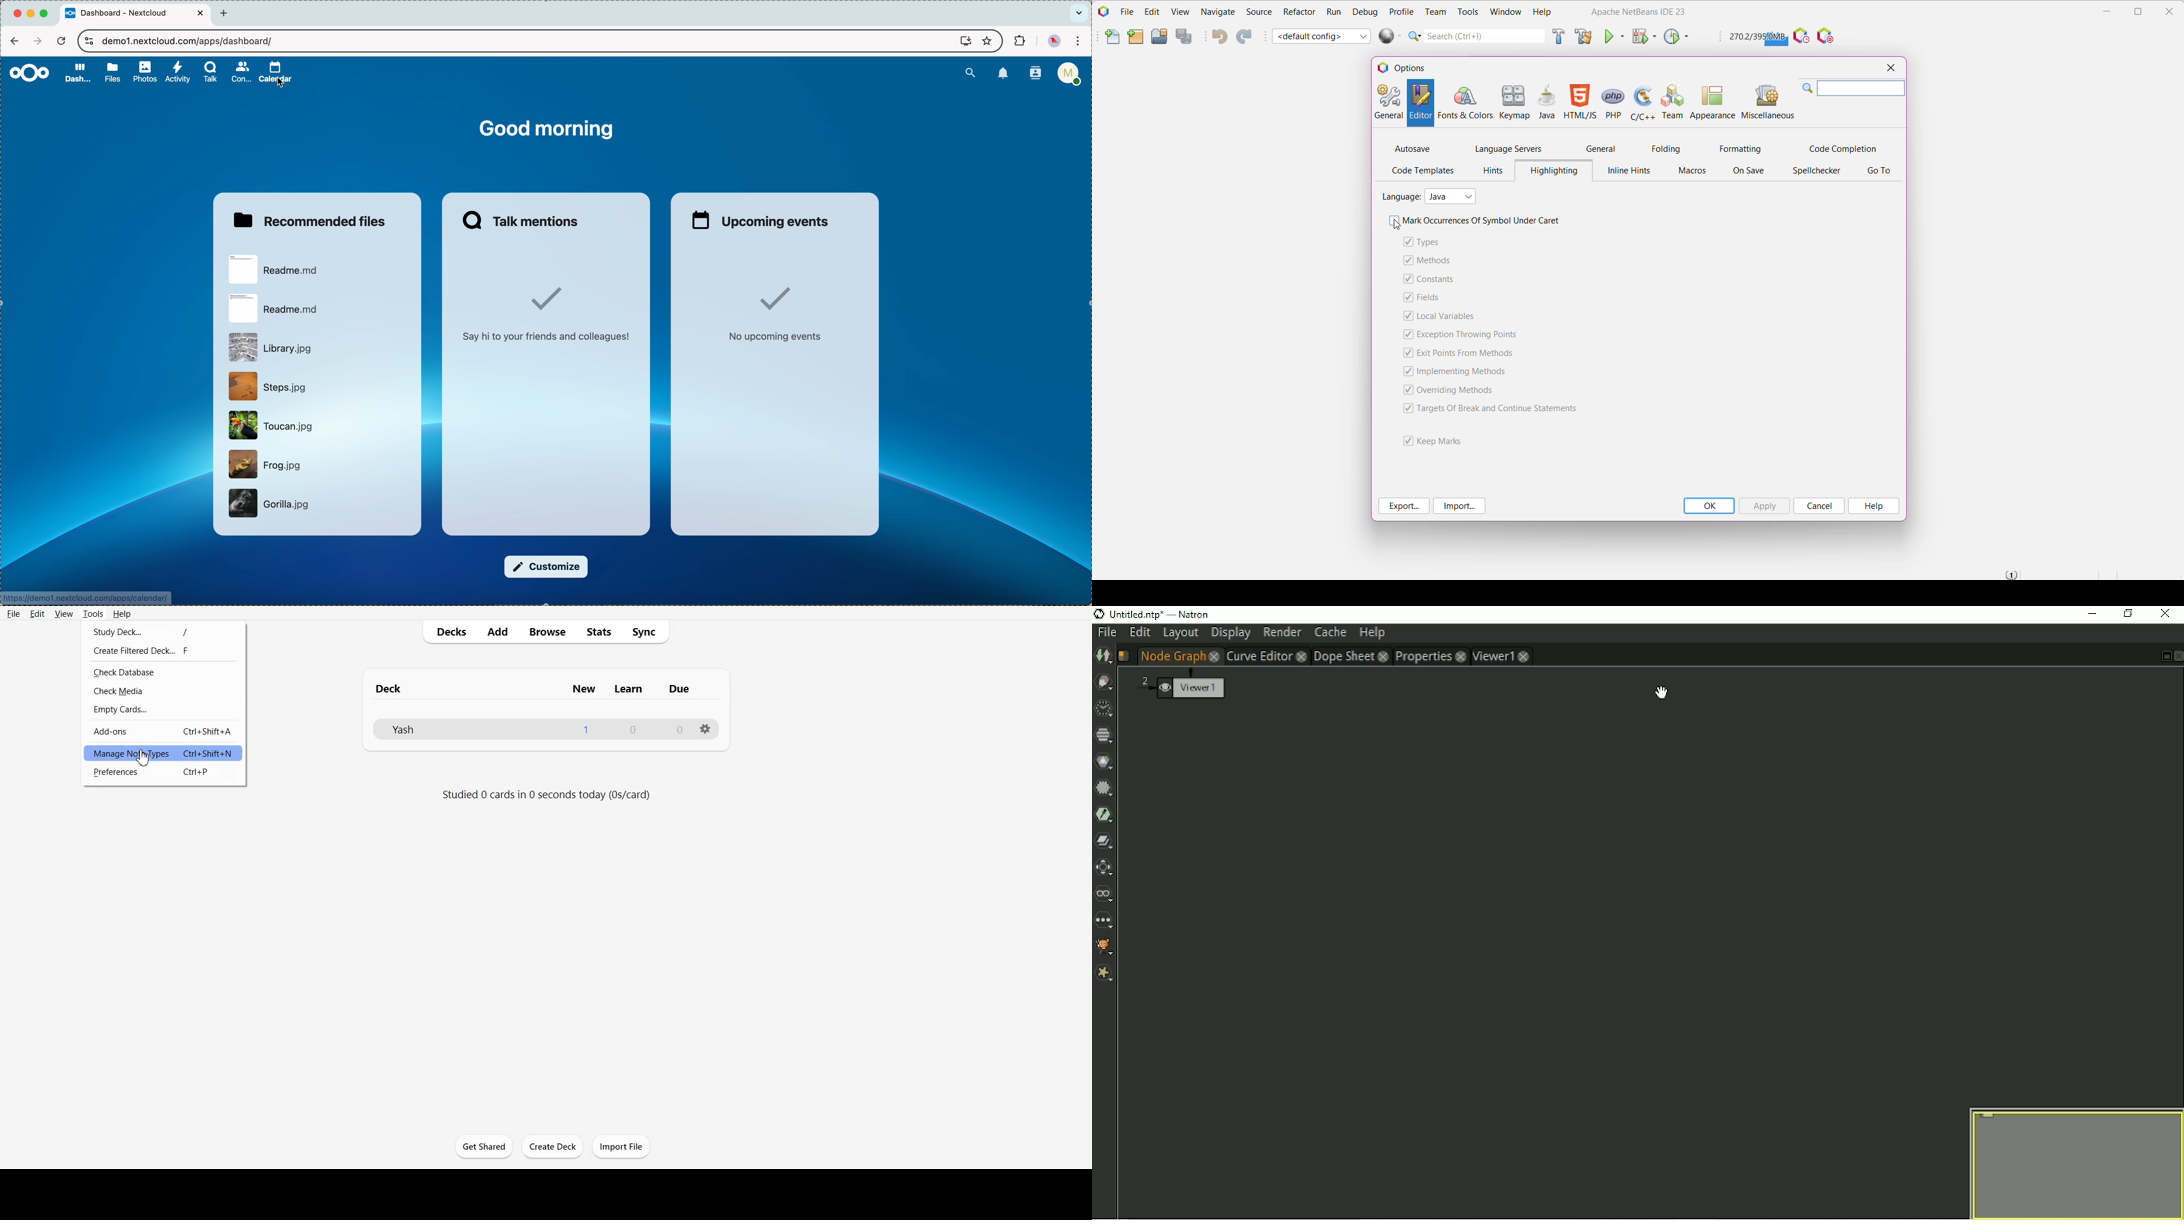  What do you see at coordinates (403, 729) in the screenshot?
I see `Yash` at bounding box center [403, 729].